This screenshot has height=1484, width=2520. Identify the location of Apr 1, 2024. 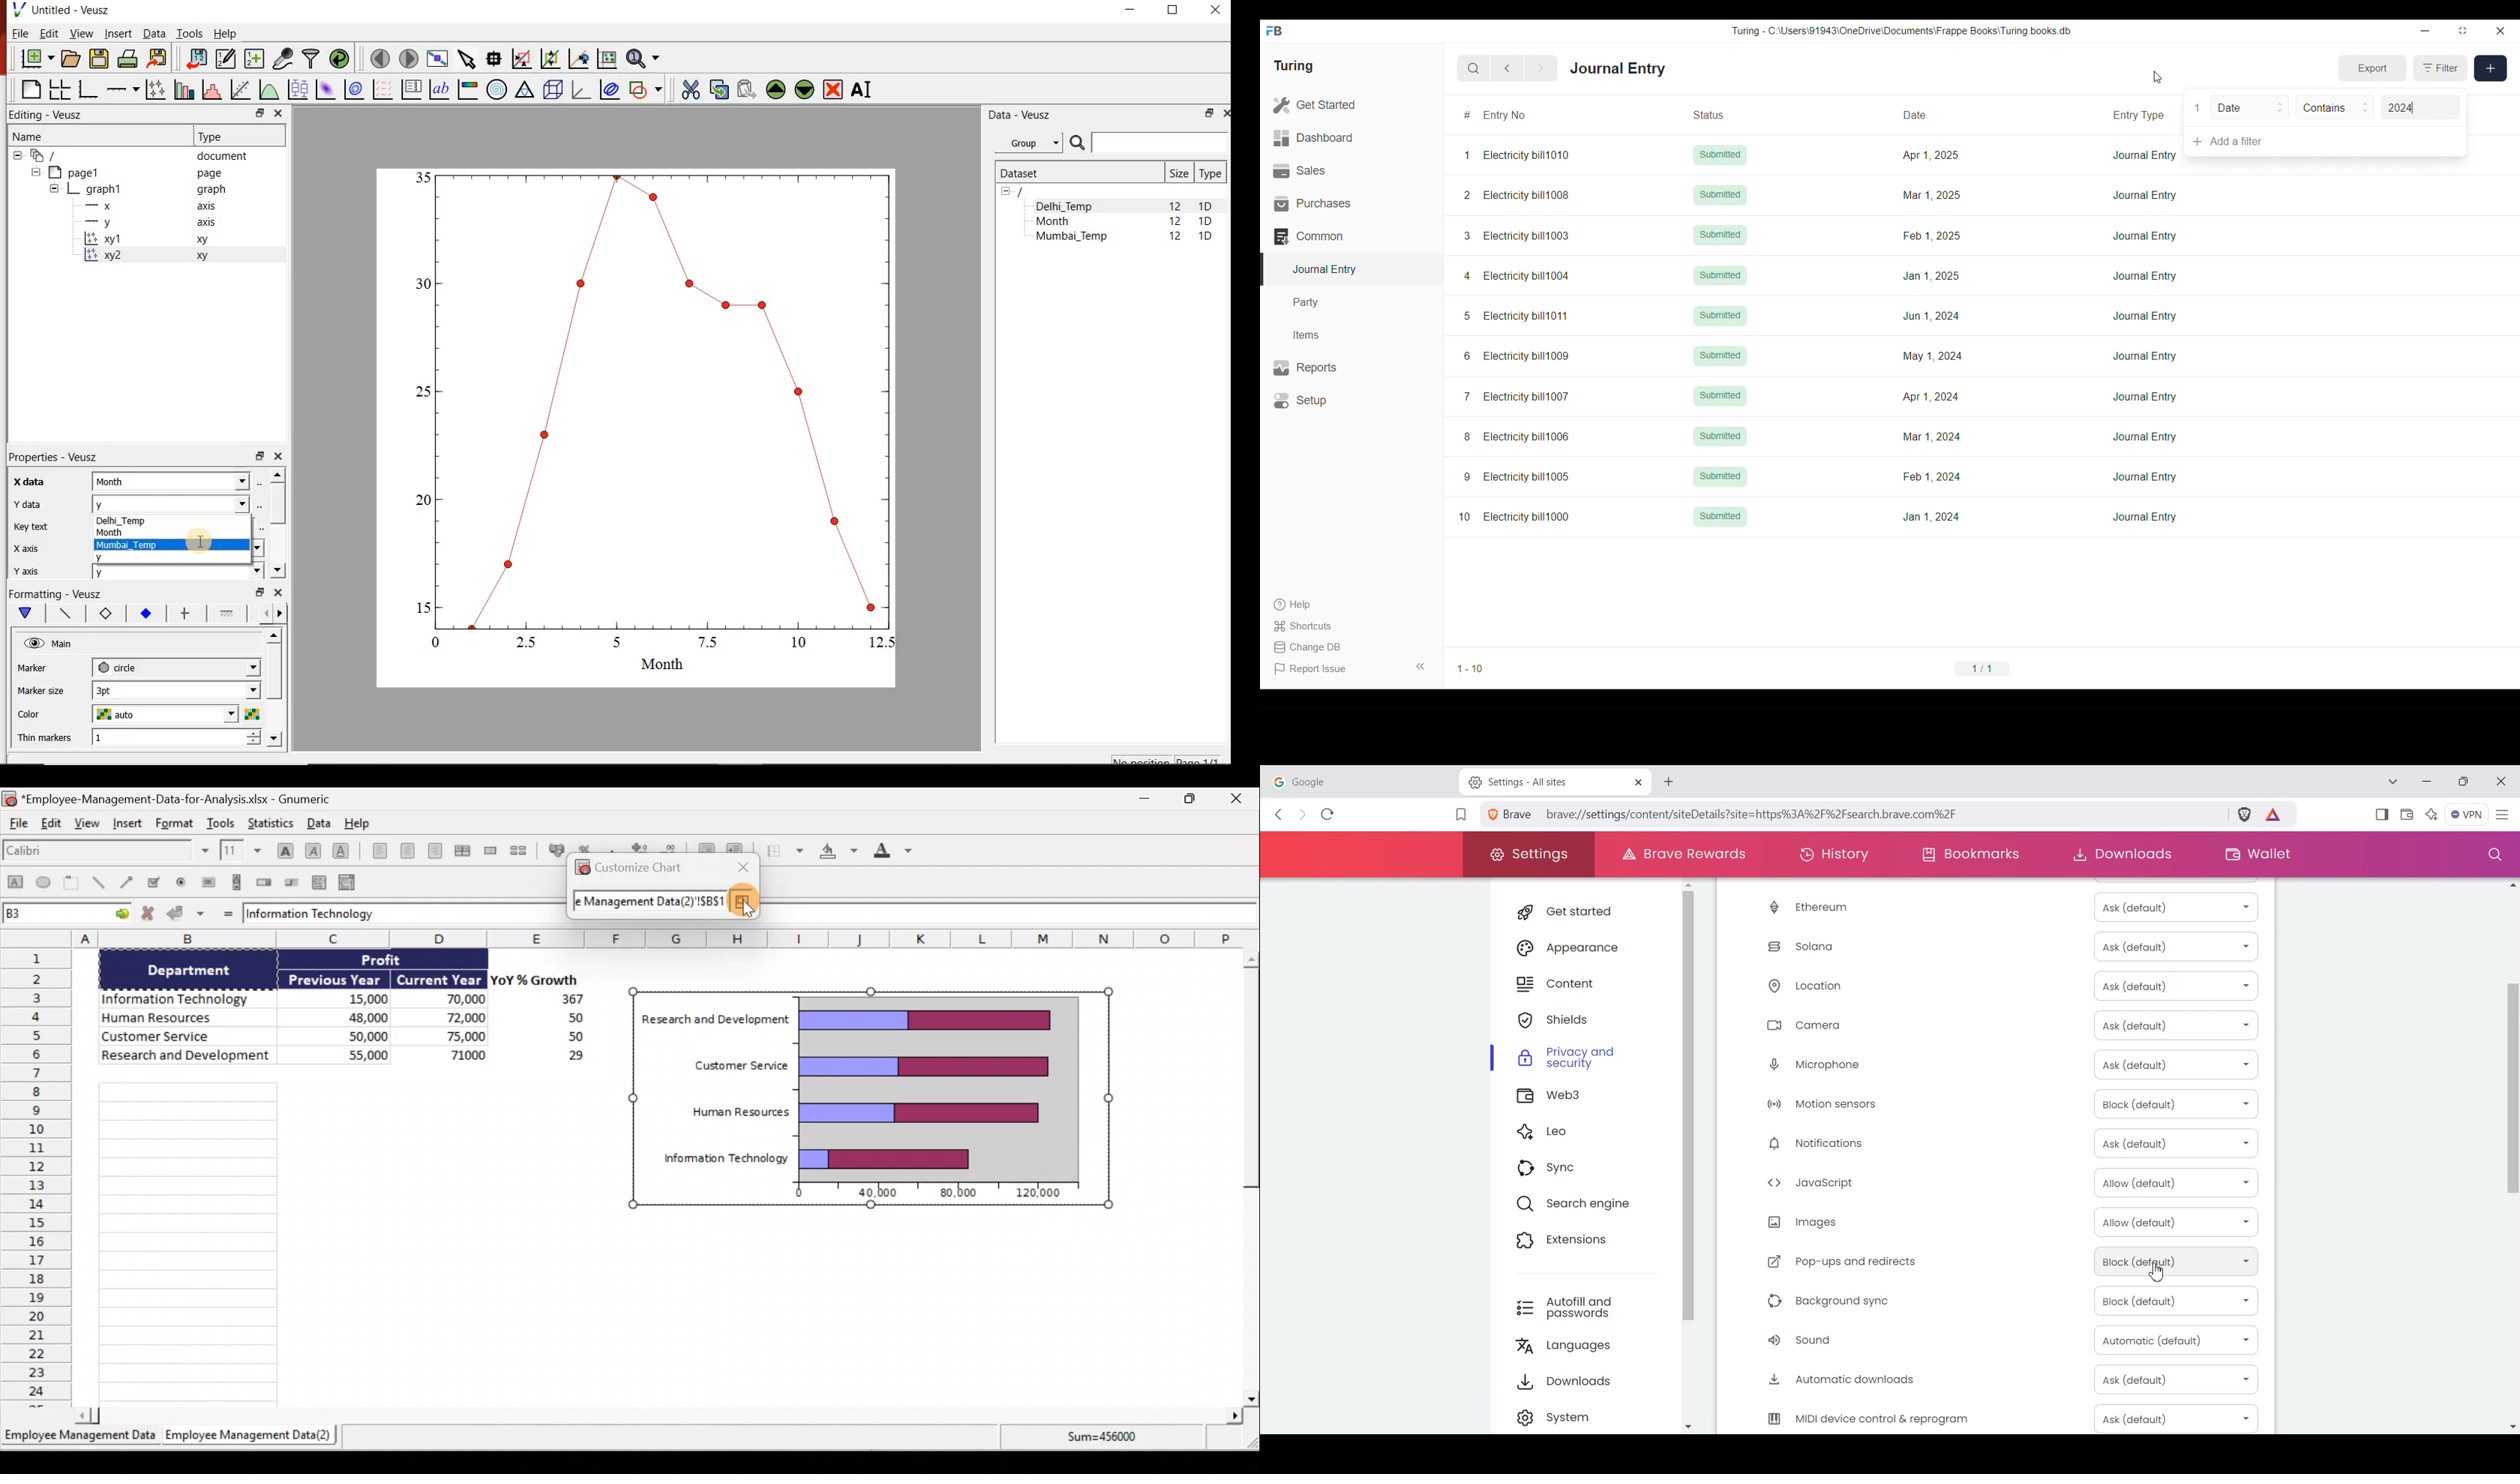
(1930, 396).